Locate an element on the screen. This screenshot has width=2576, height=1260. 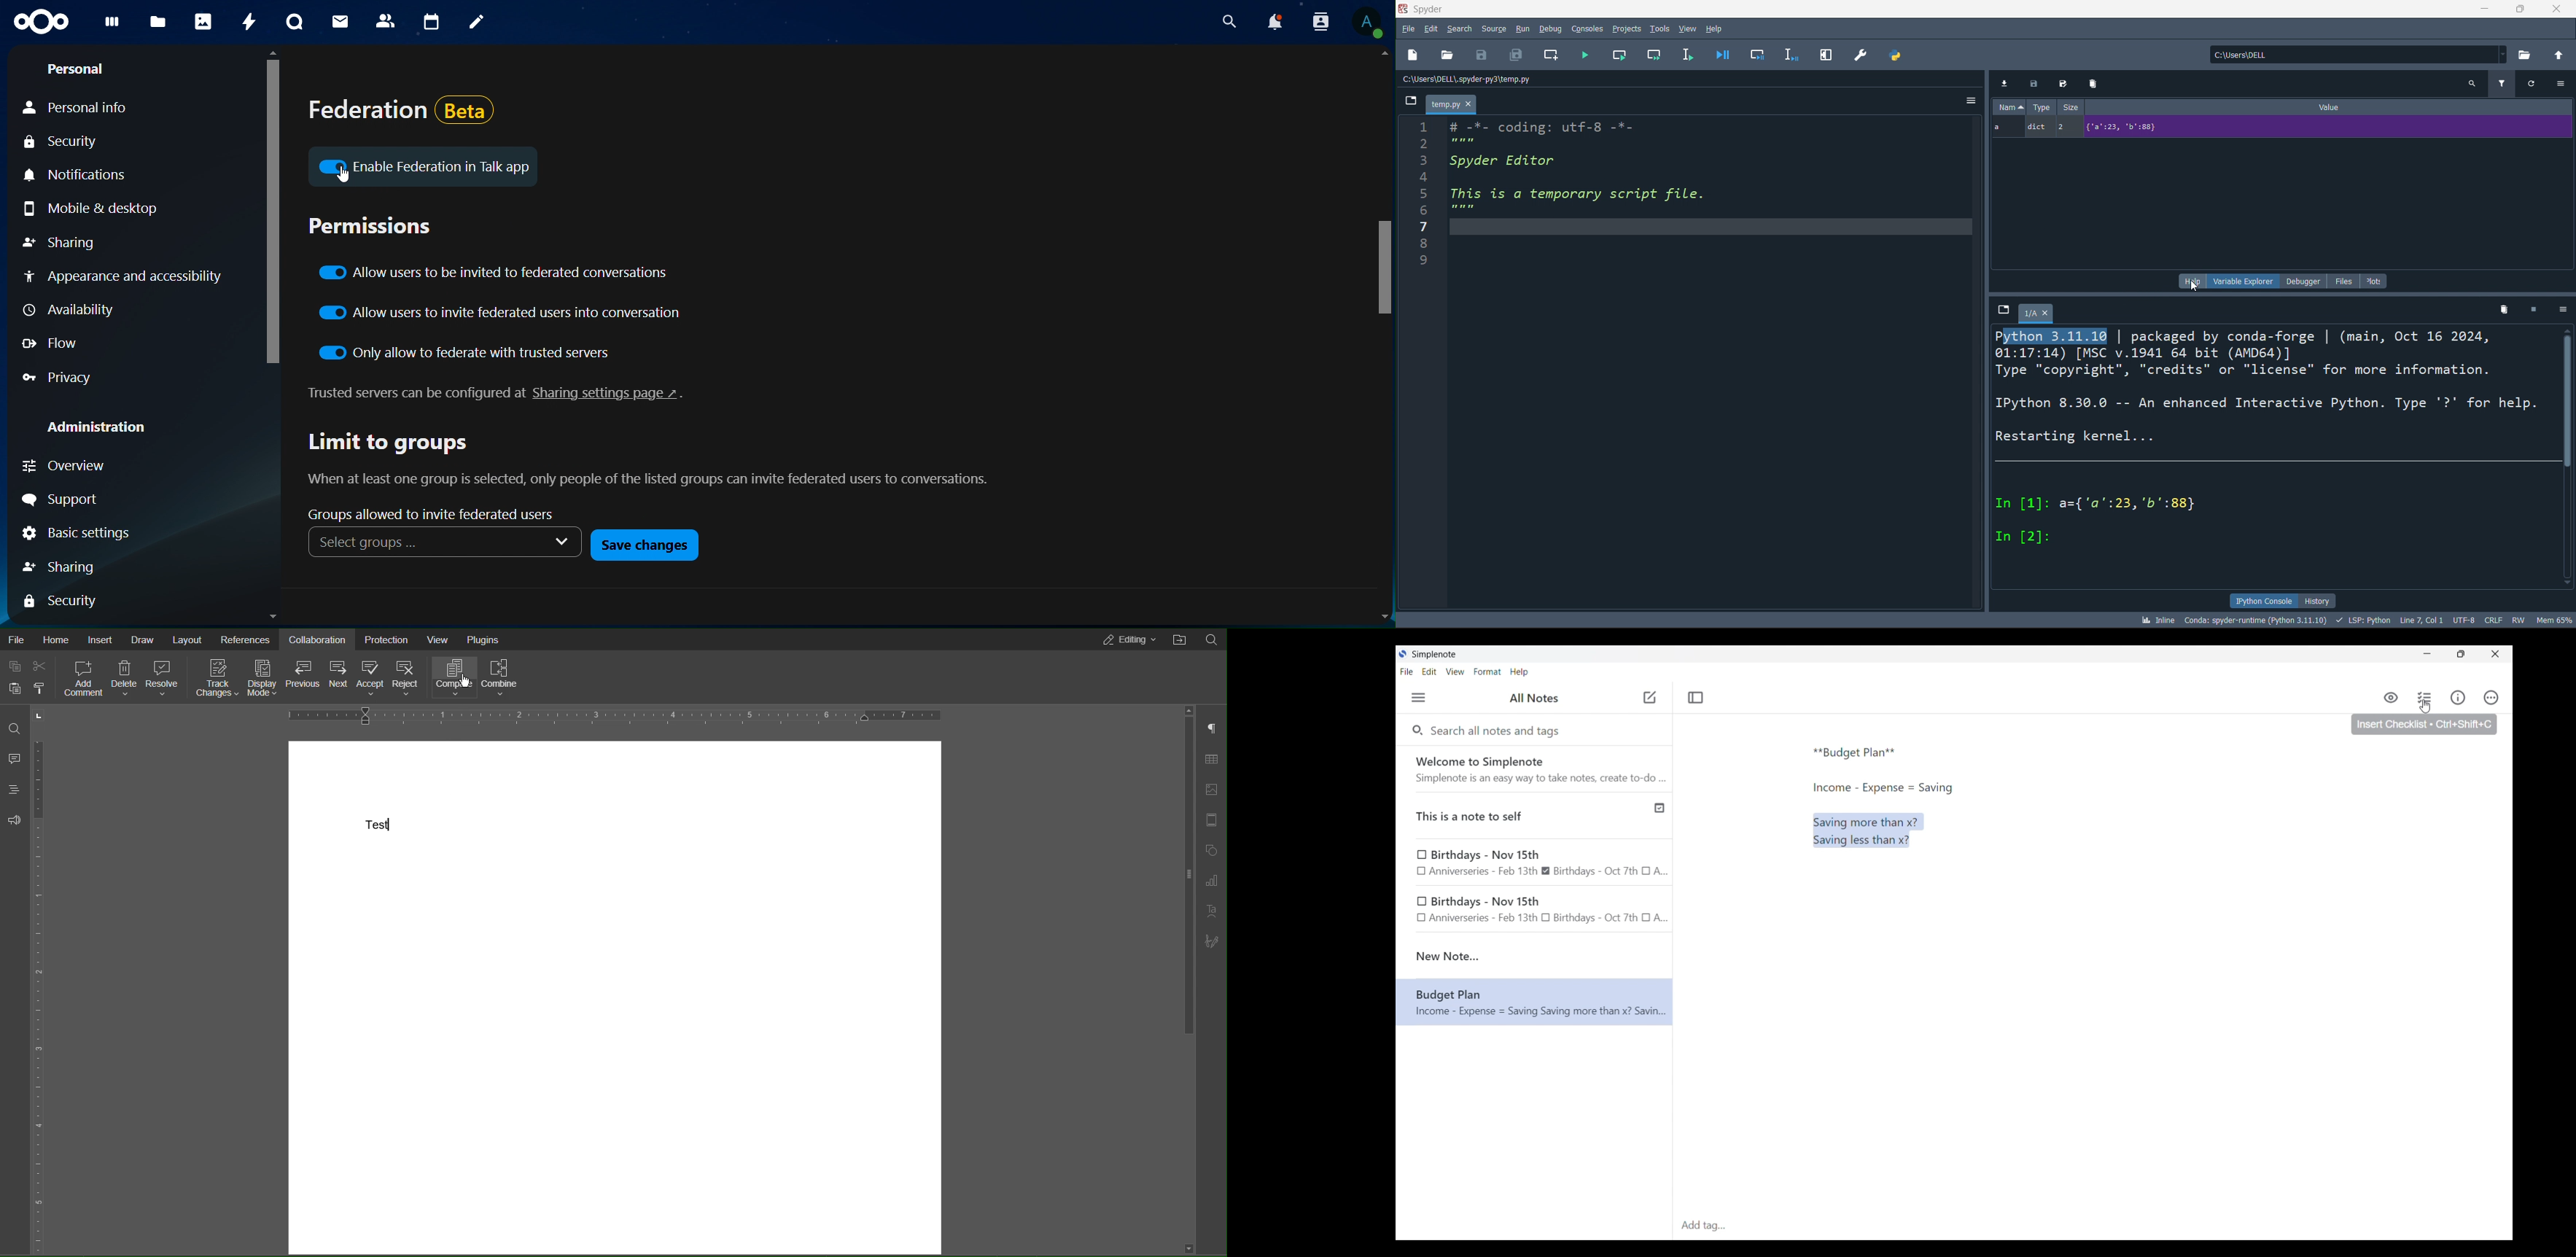
Software name is located at coordinates (1435, 655).